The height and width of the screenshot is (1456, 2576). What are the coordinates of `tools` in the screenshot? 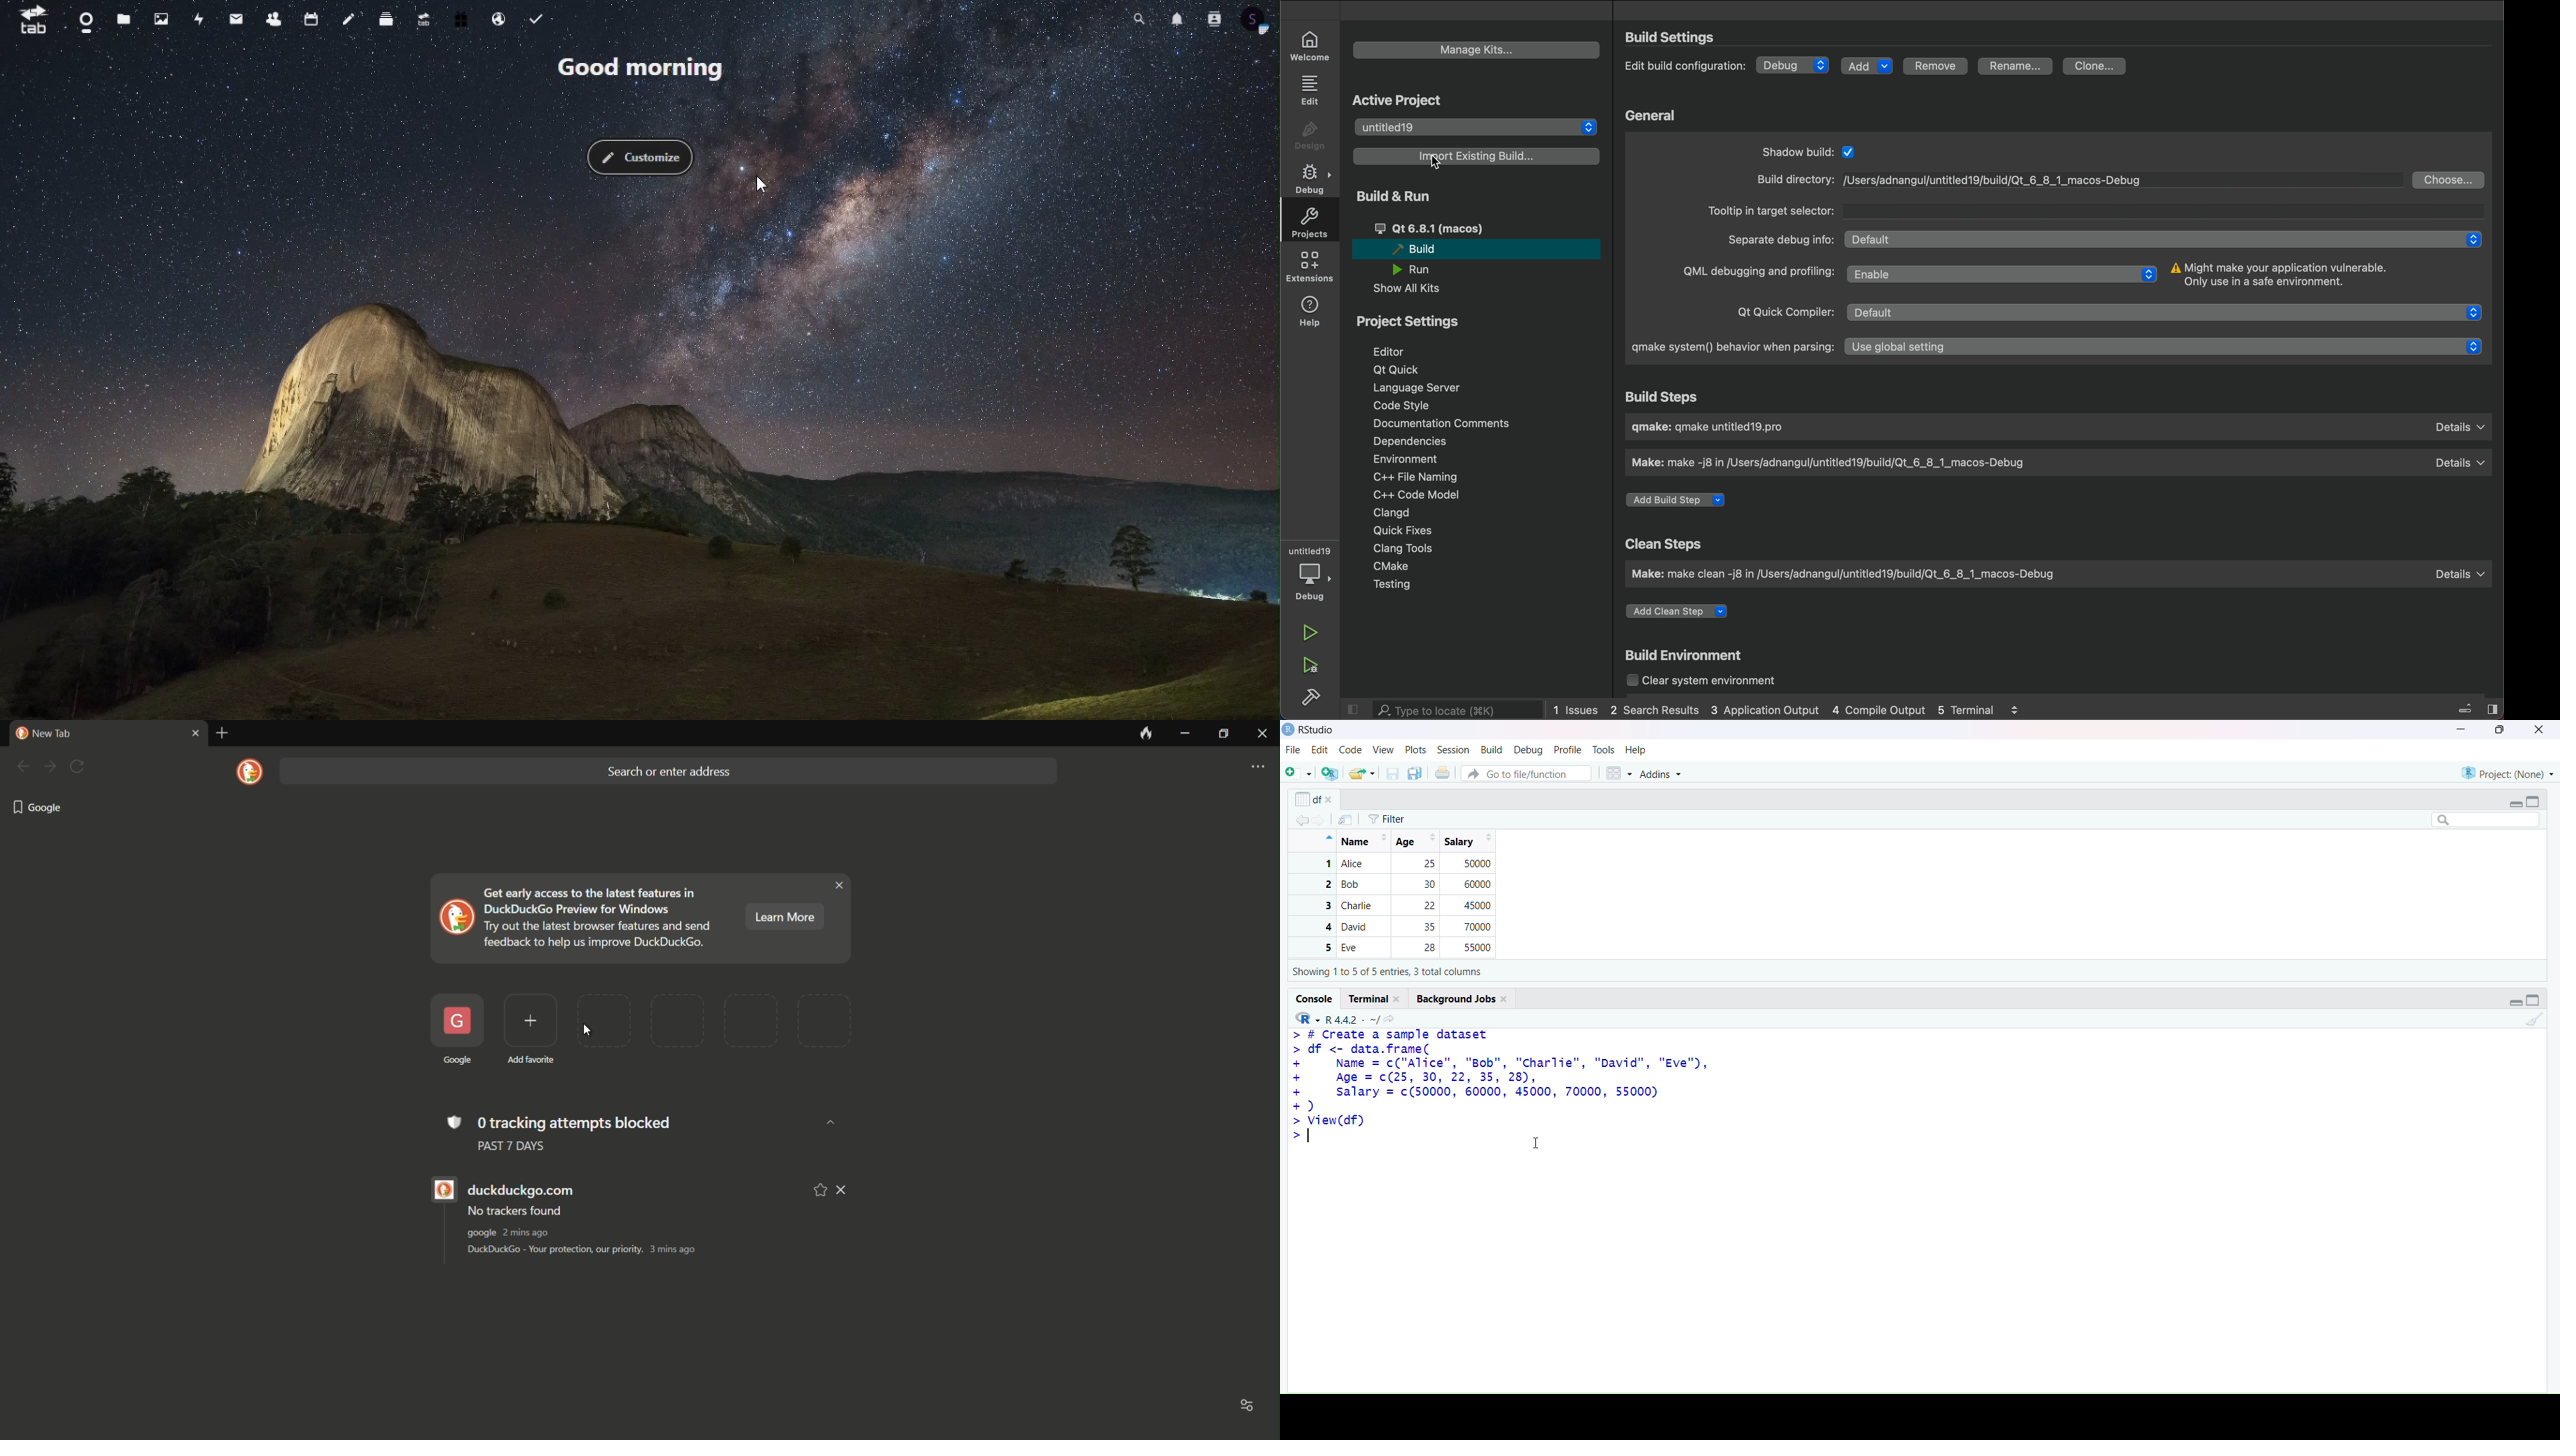 It's located at (1605, 749).